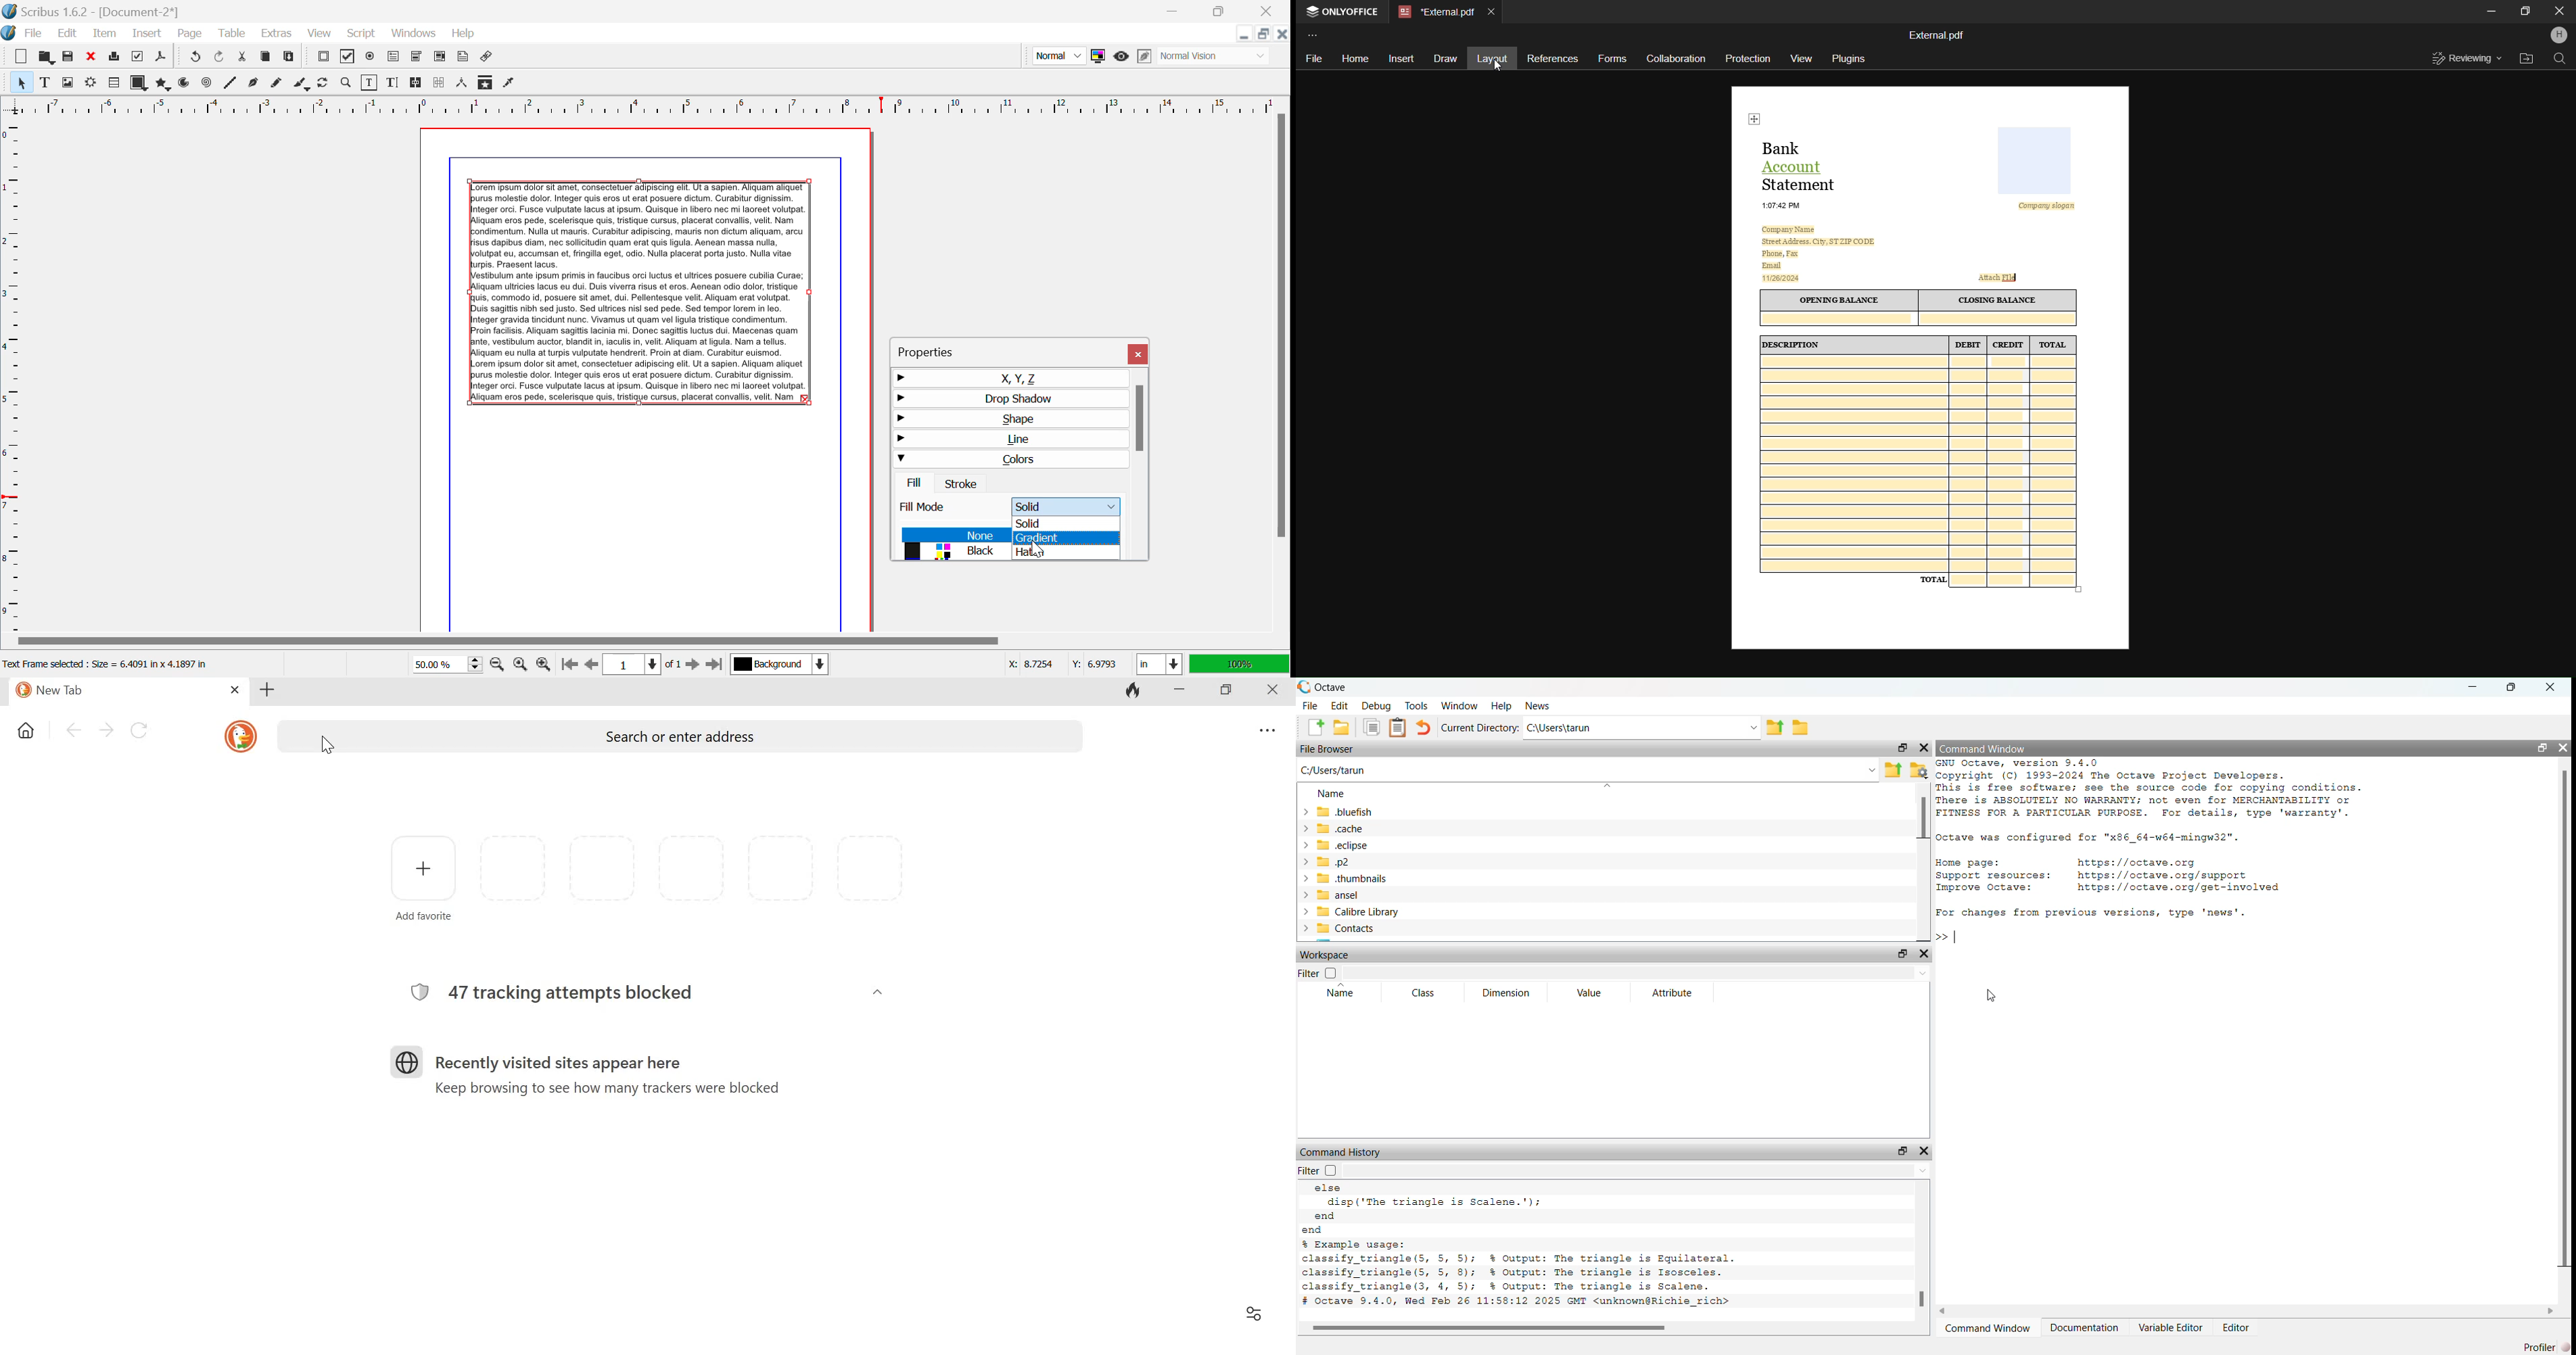  What do you see at coordinates (1773, 727) in the screenshot?
I see `one directory up` at bounding box center [1773, 727].